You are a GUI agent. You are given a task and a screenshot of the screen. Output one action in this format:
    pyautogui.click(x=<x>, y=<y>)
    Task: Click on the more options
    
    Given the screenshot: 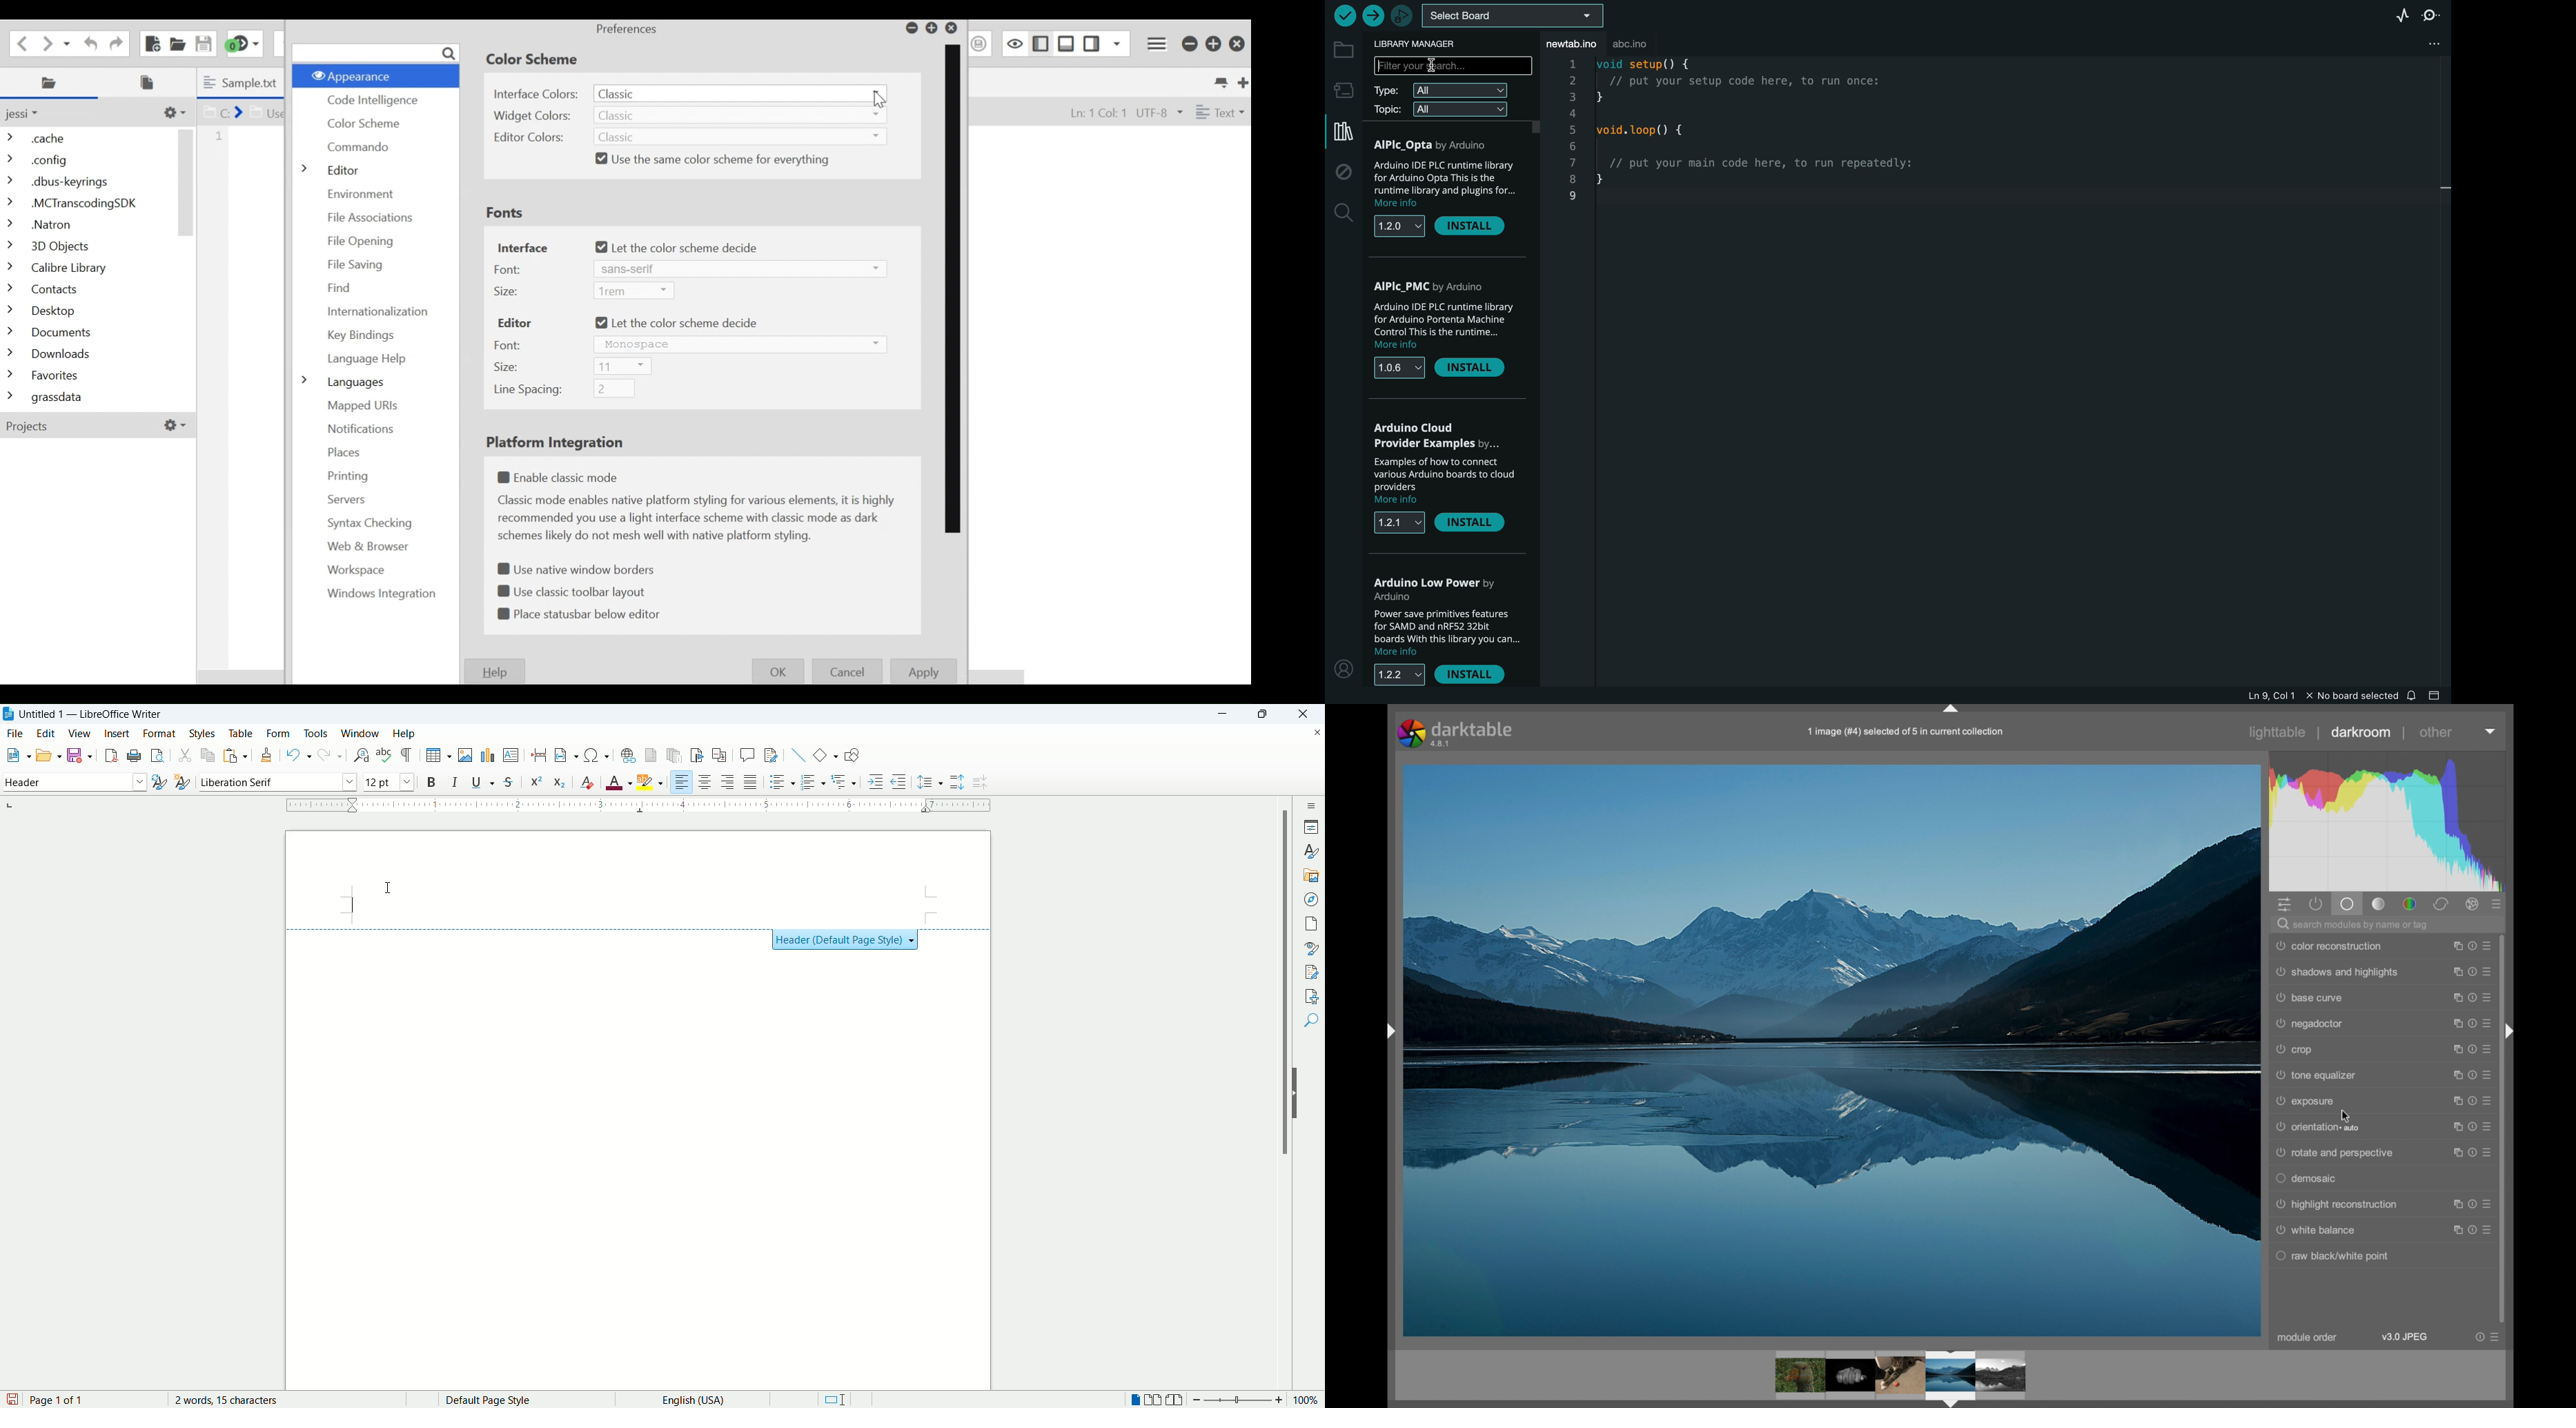 What is the action you would take?
    pyautogui.click(x=2473, y=946)
    